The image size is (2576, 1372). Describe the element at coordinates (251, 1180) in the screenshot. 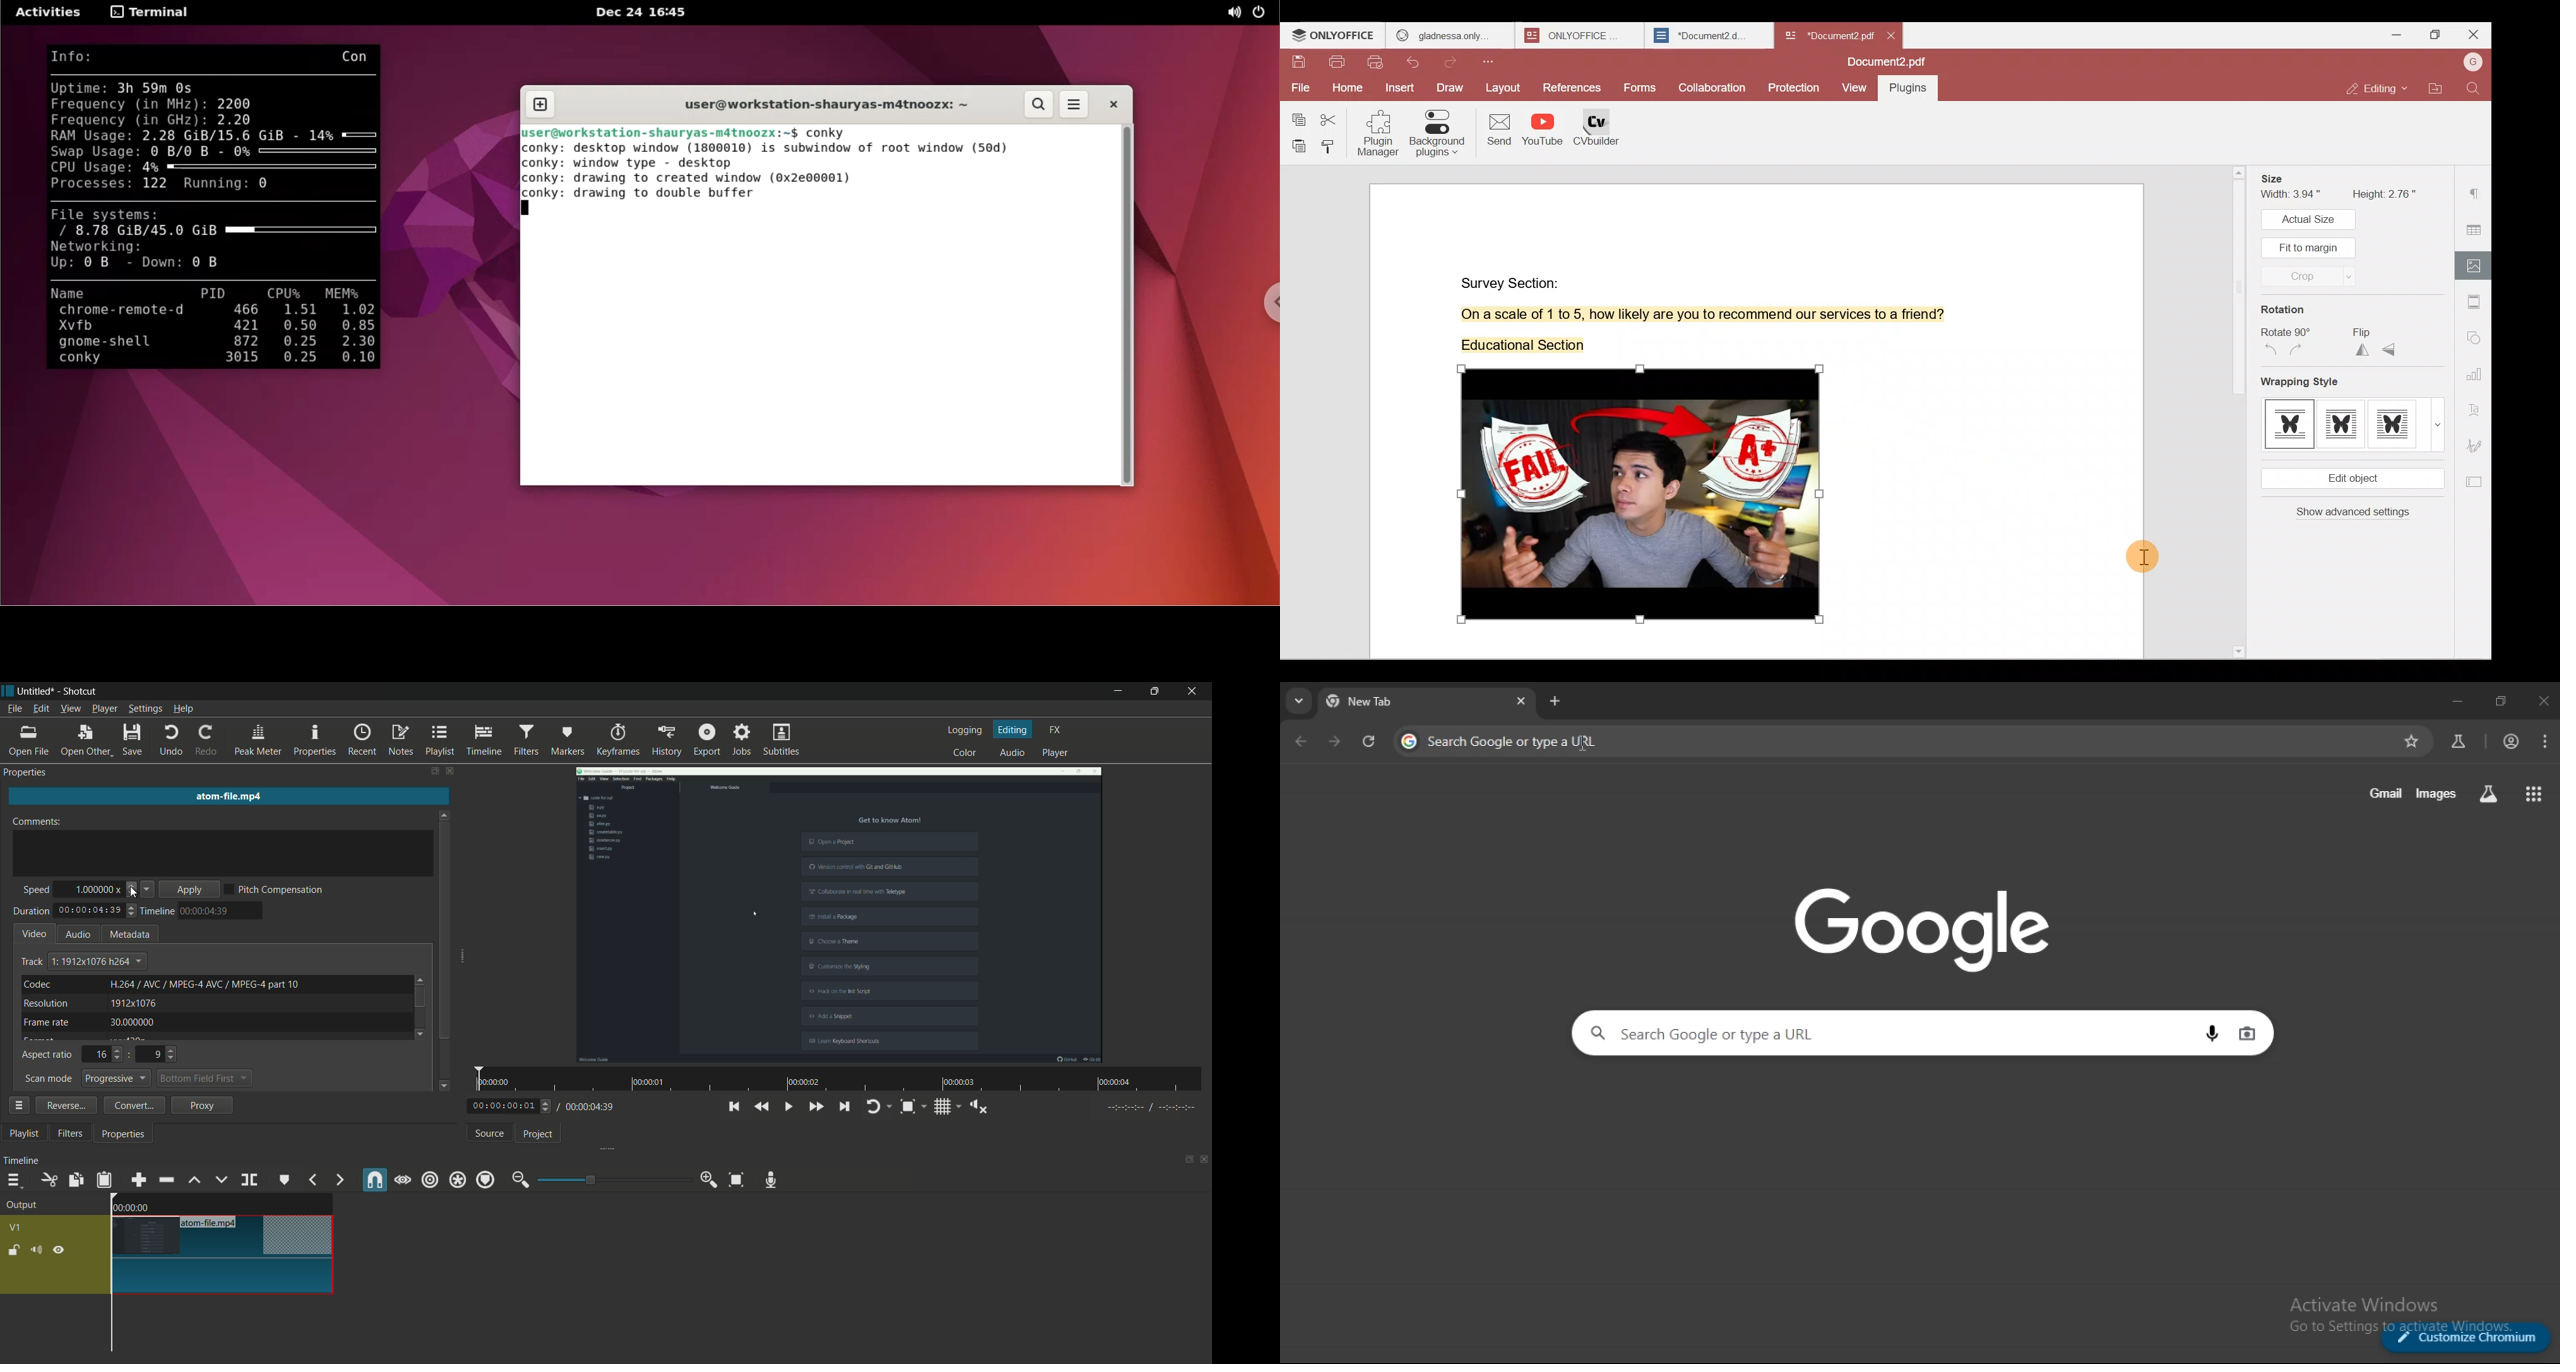

I see `split at playhead` at that location.